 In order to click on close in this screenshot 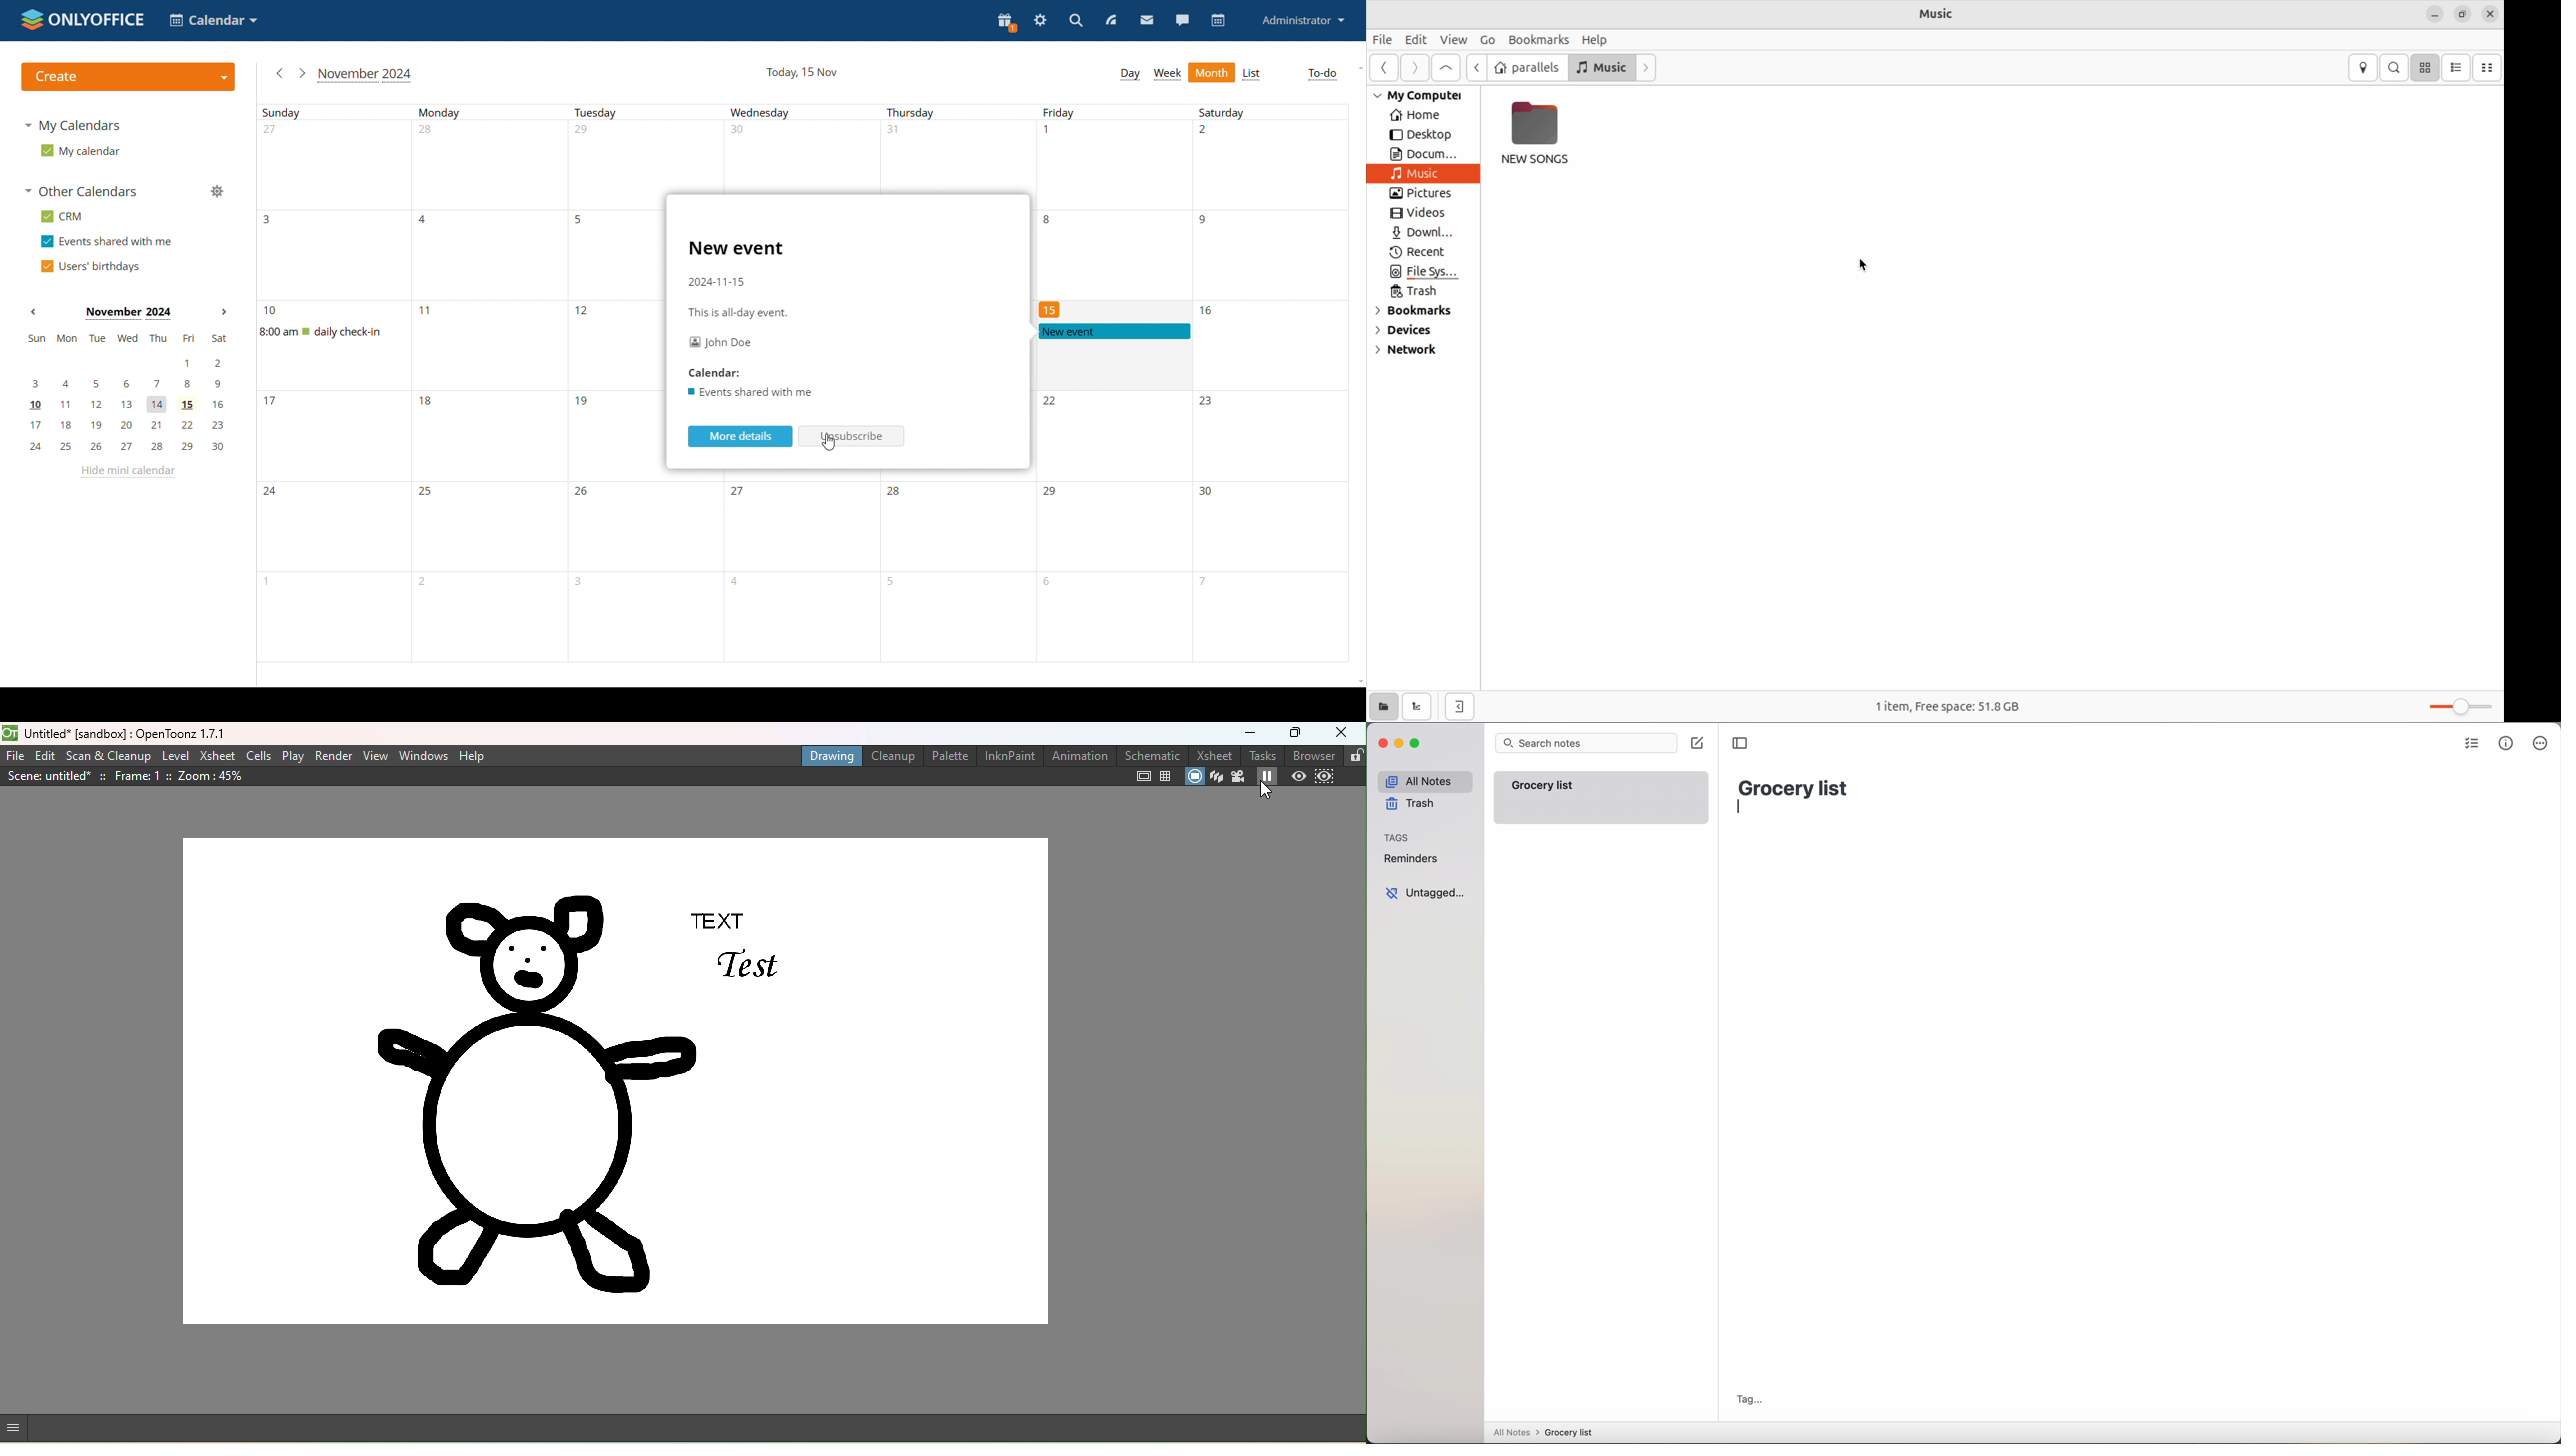, I will do `click(2491, 14)`.